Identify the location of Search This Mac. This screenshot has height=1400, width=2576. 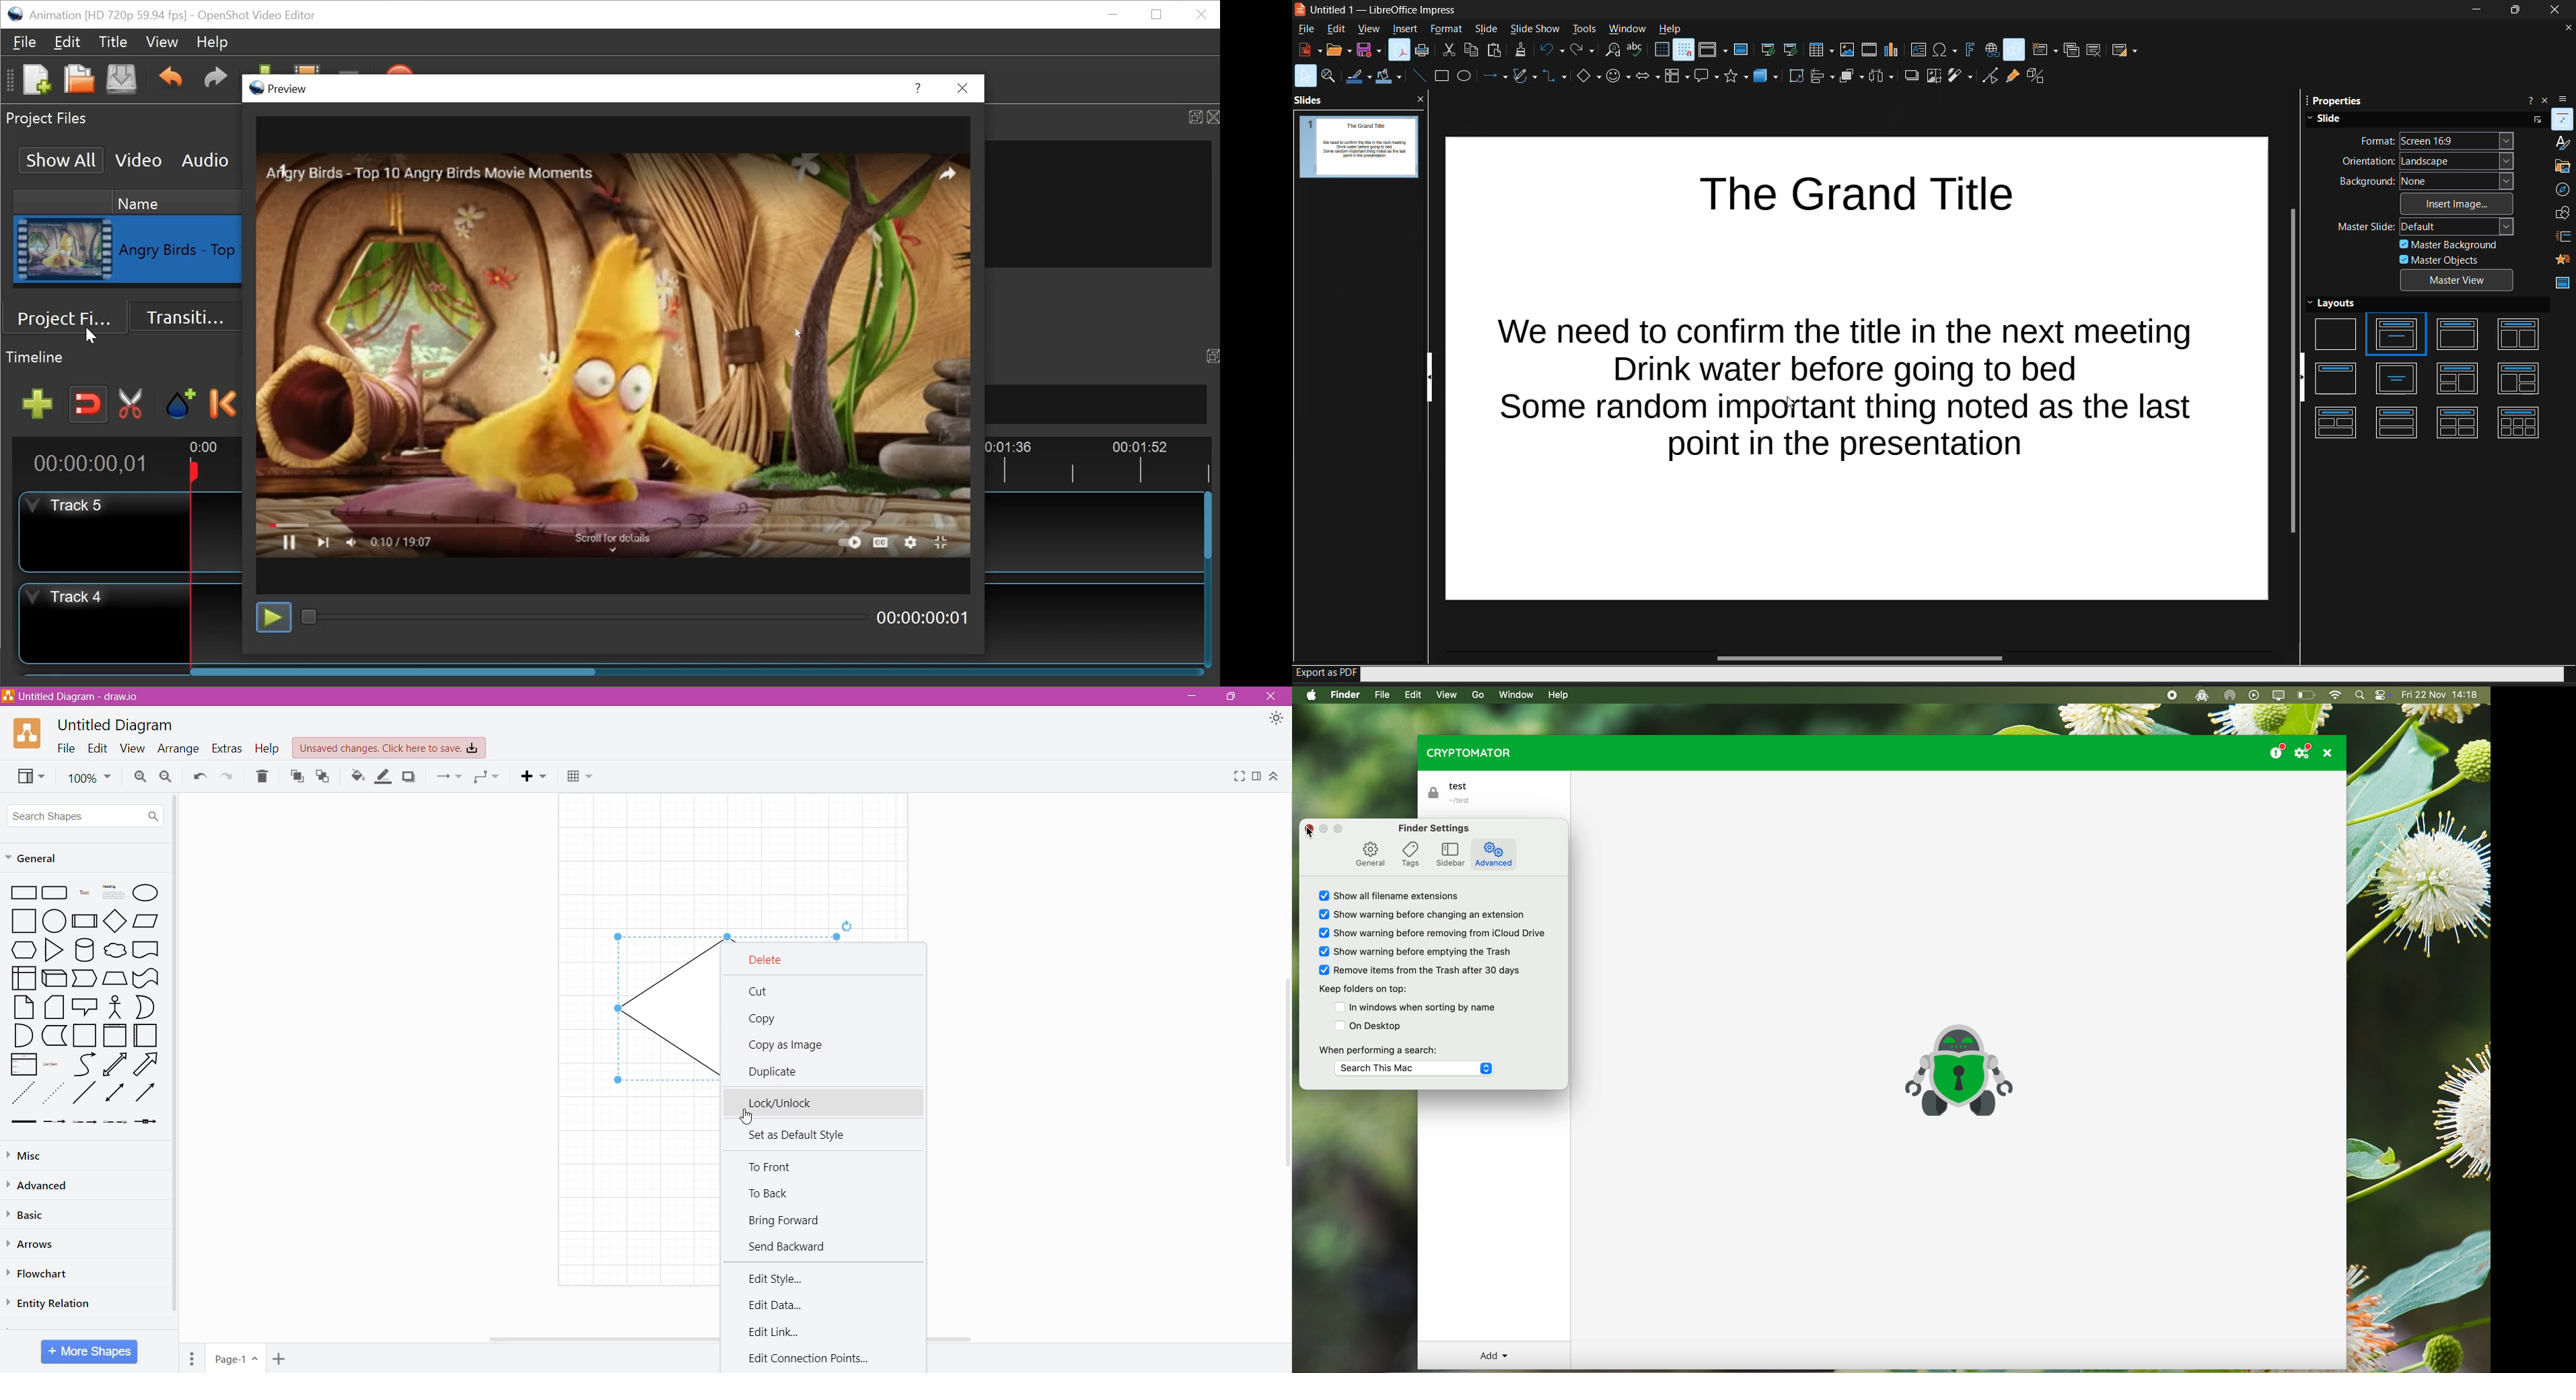
(1414, 1069).